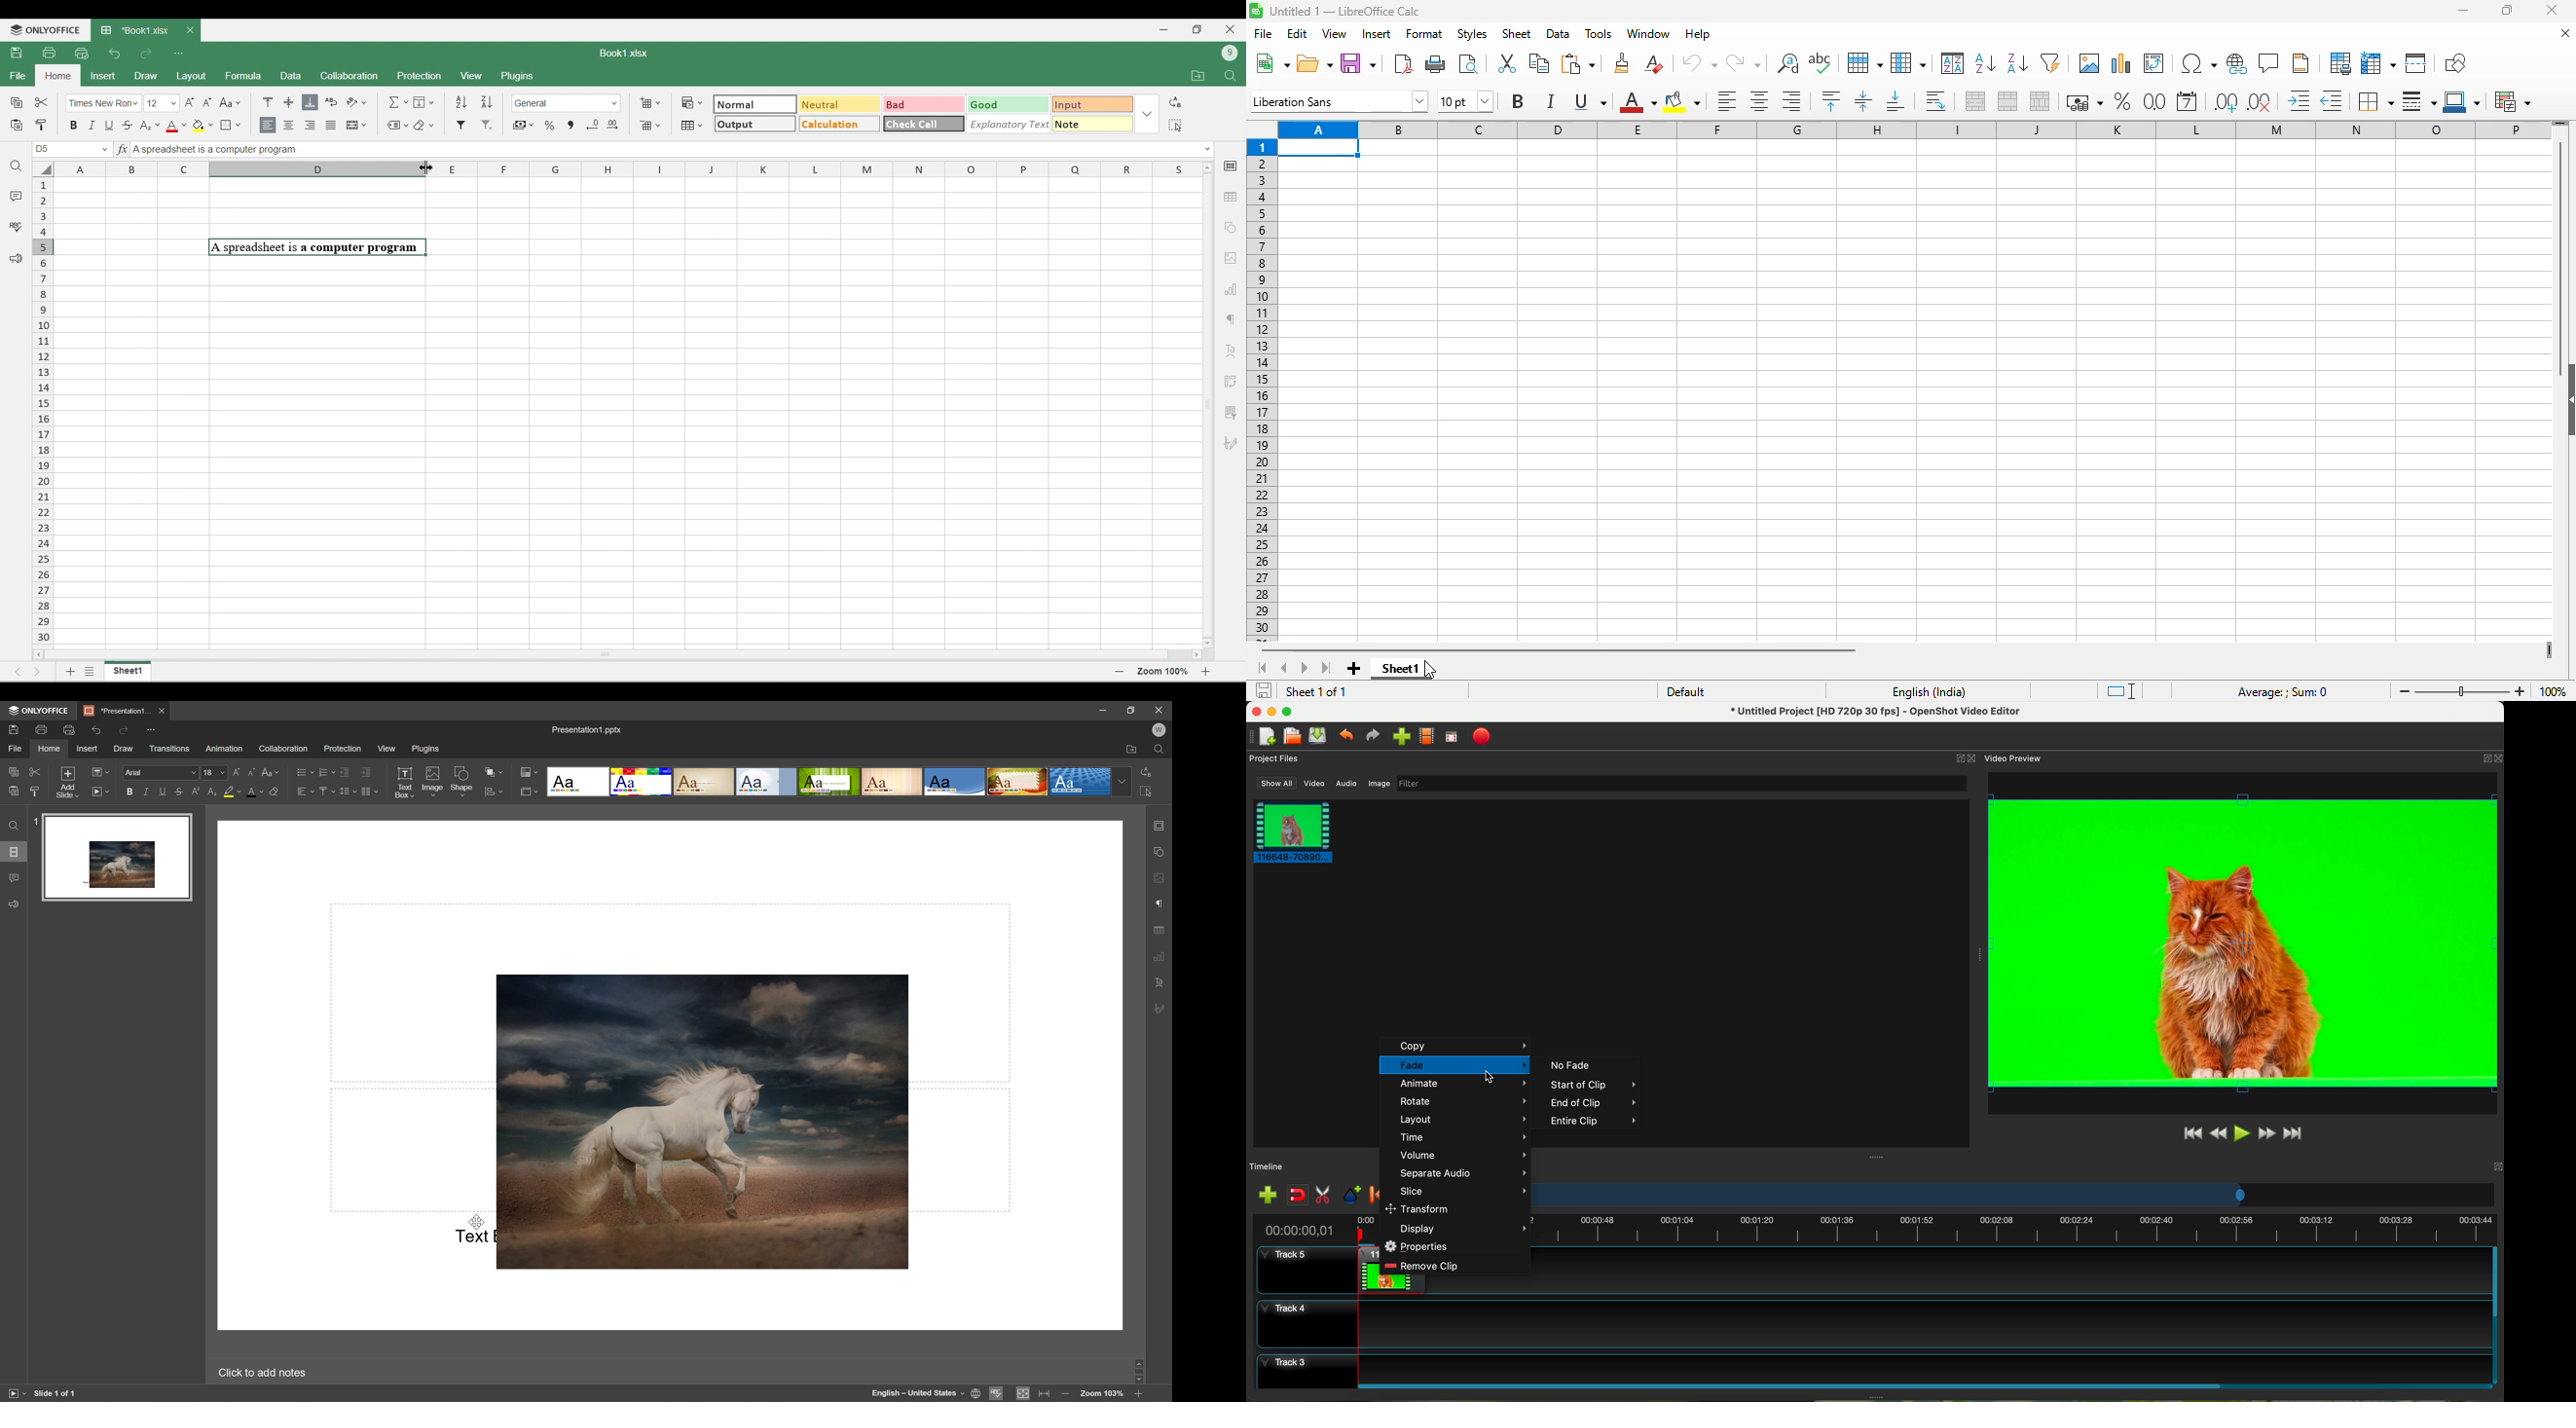  What do you see at coordinates (284, 750) in the screenshot?
I see `Collaboration` at bounding box center [284, 750].